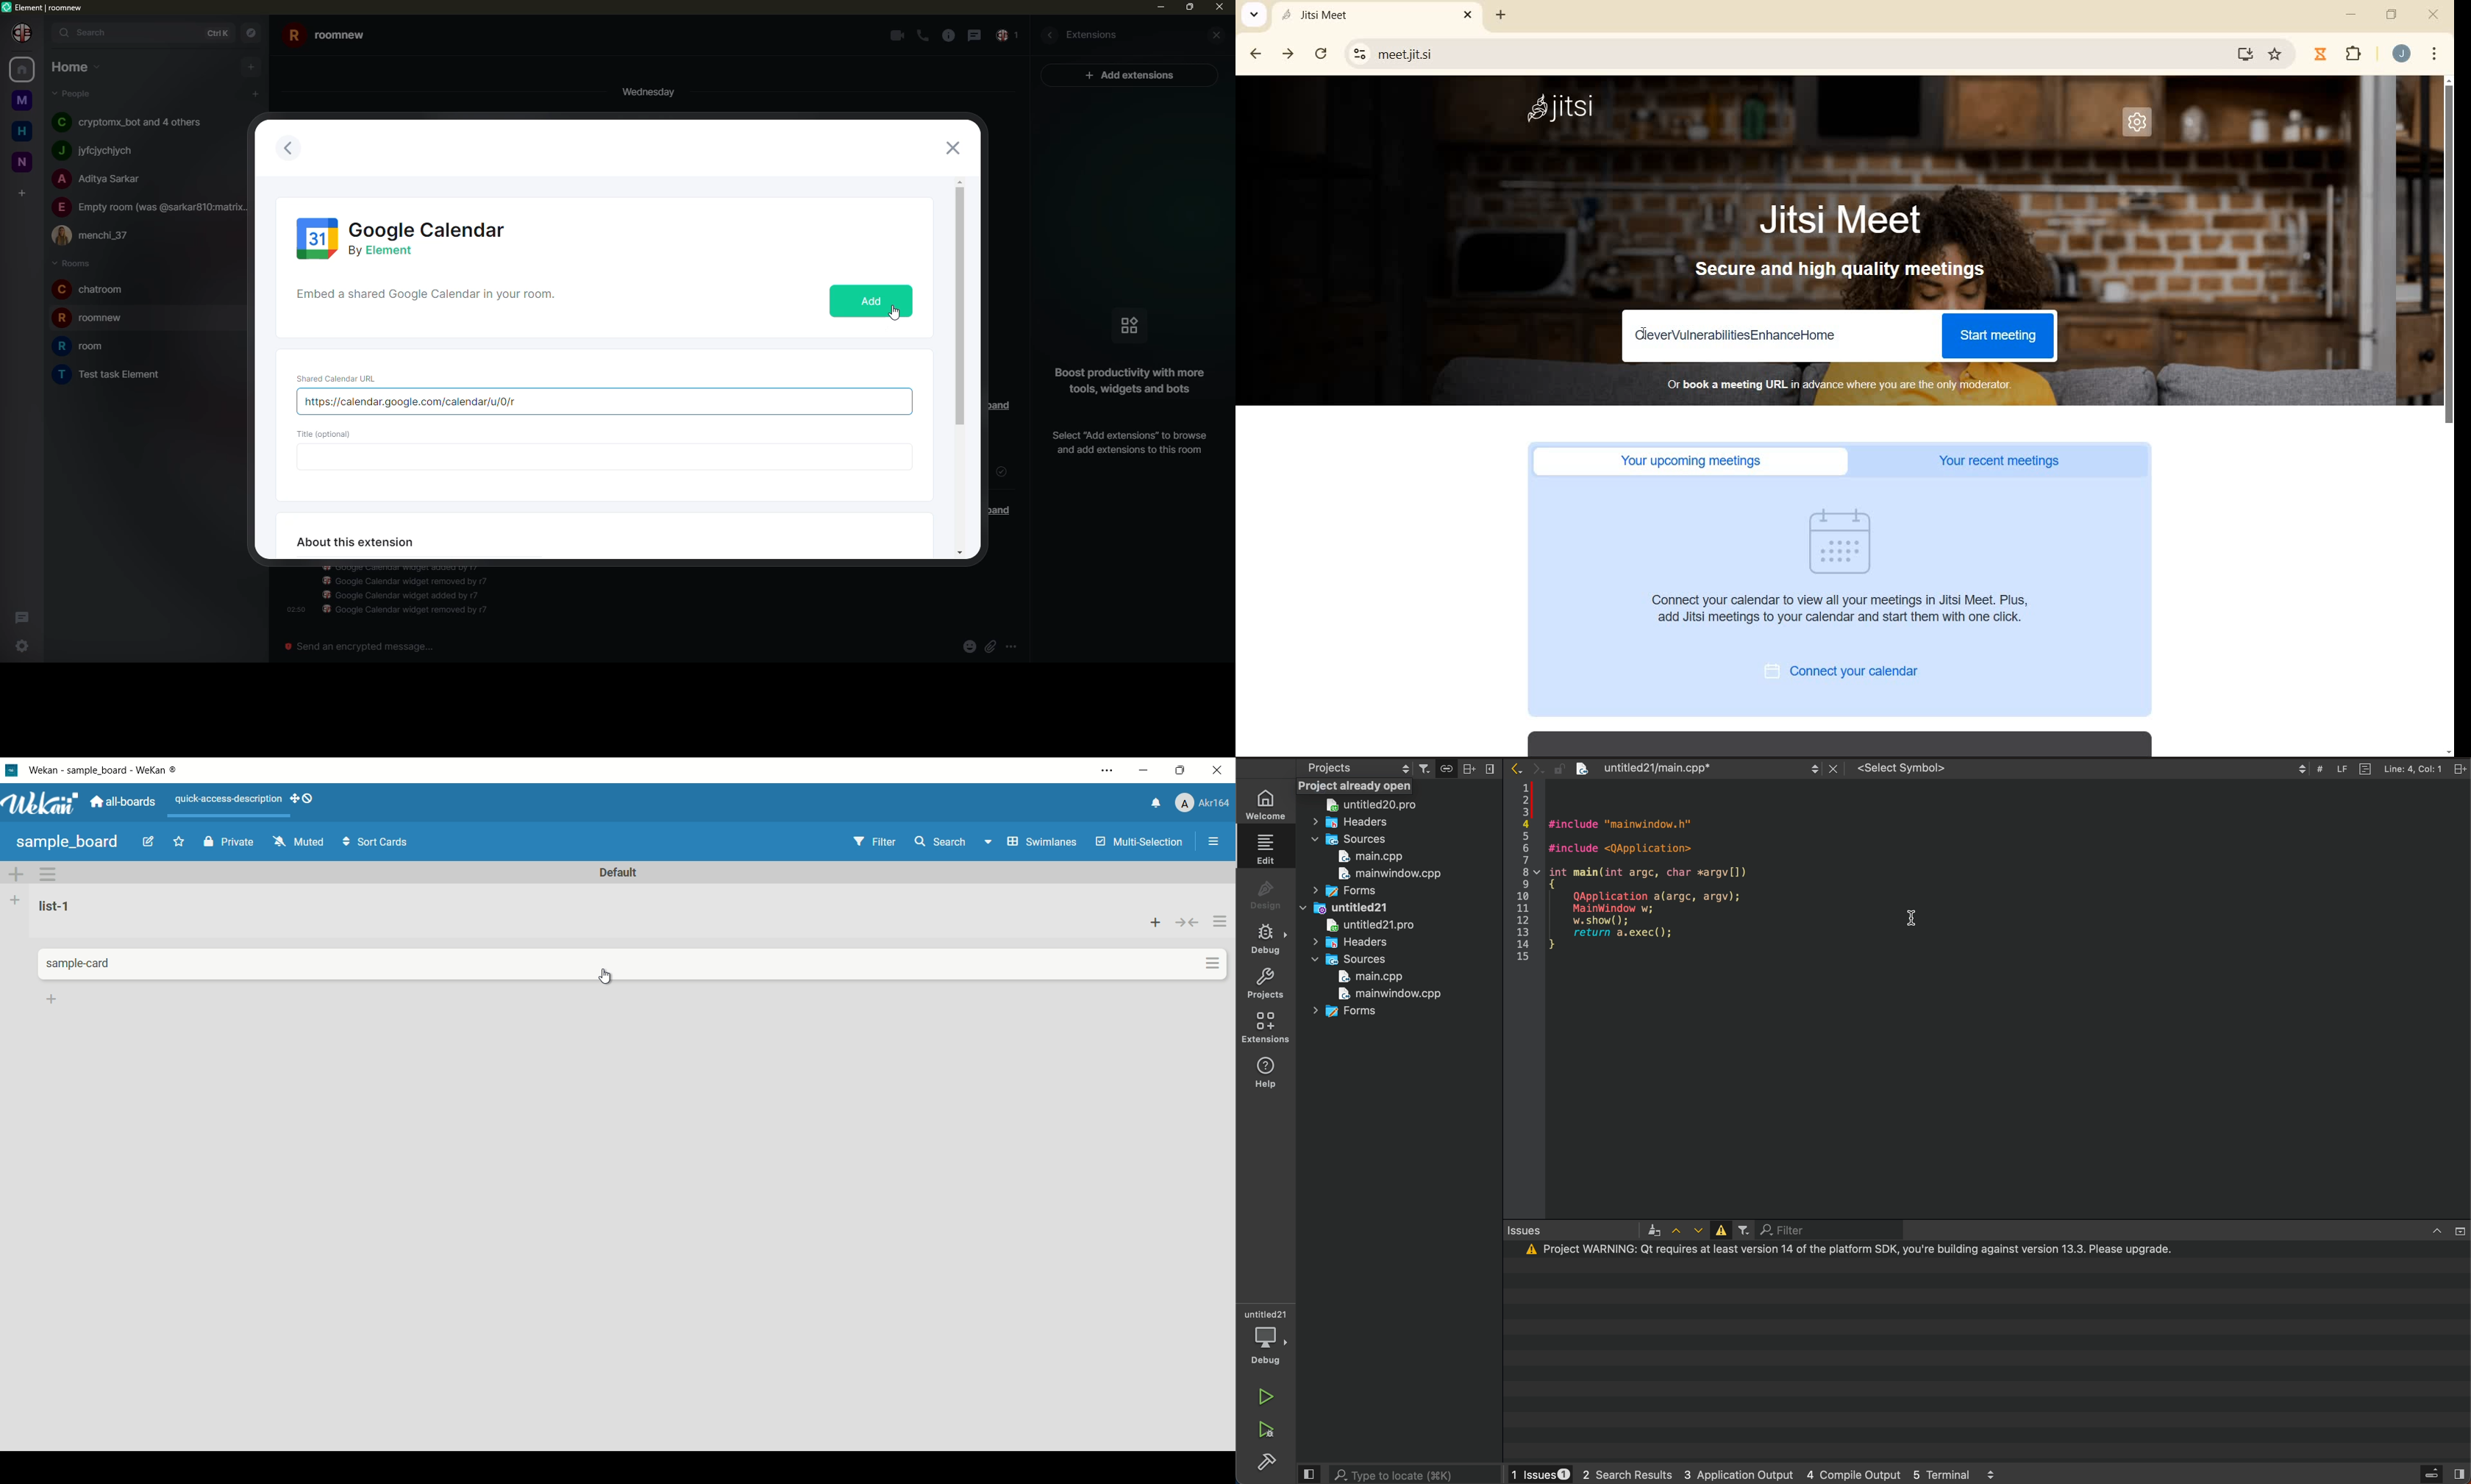  I want to click on forward, so click(1285, 54).